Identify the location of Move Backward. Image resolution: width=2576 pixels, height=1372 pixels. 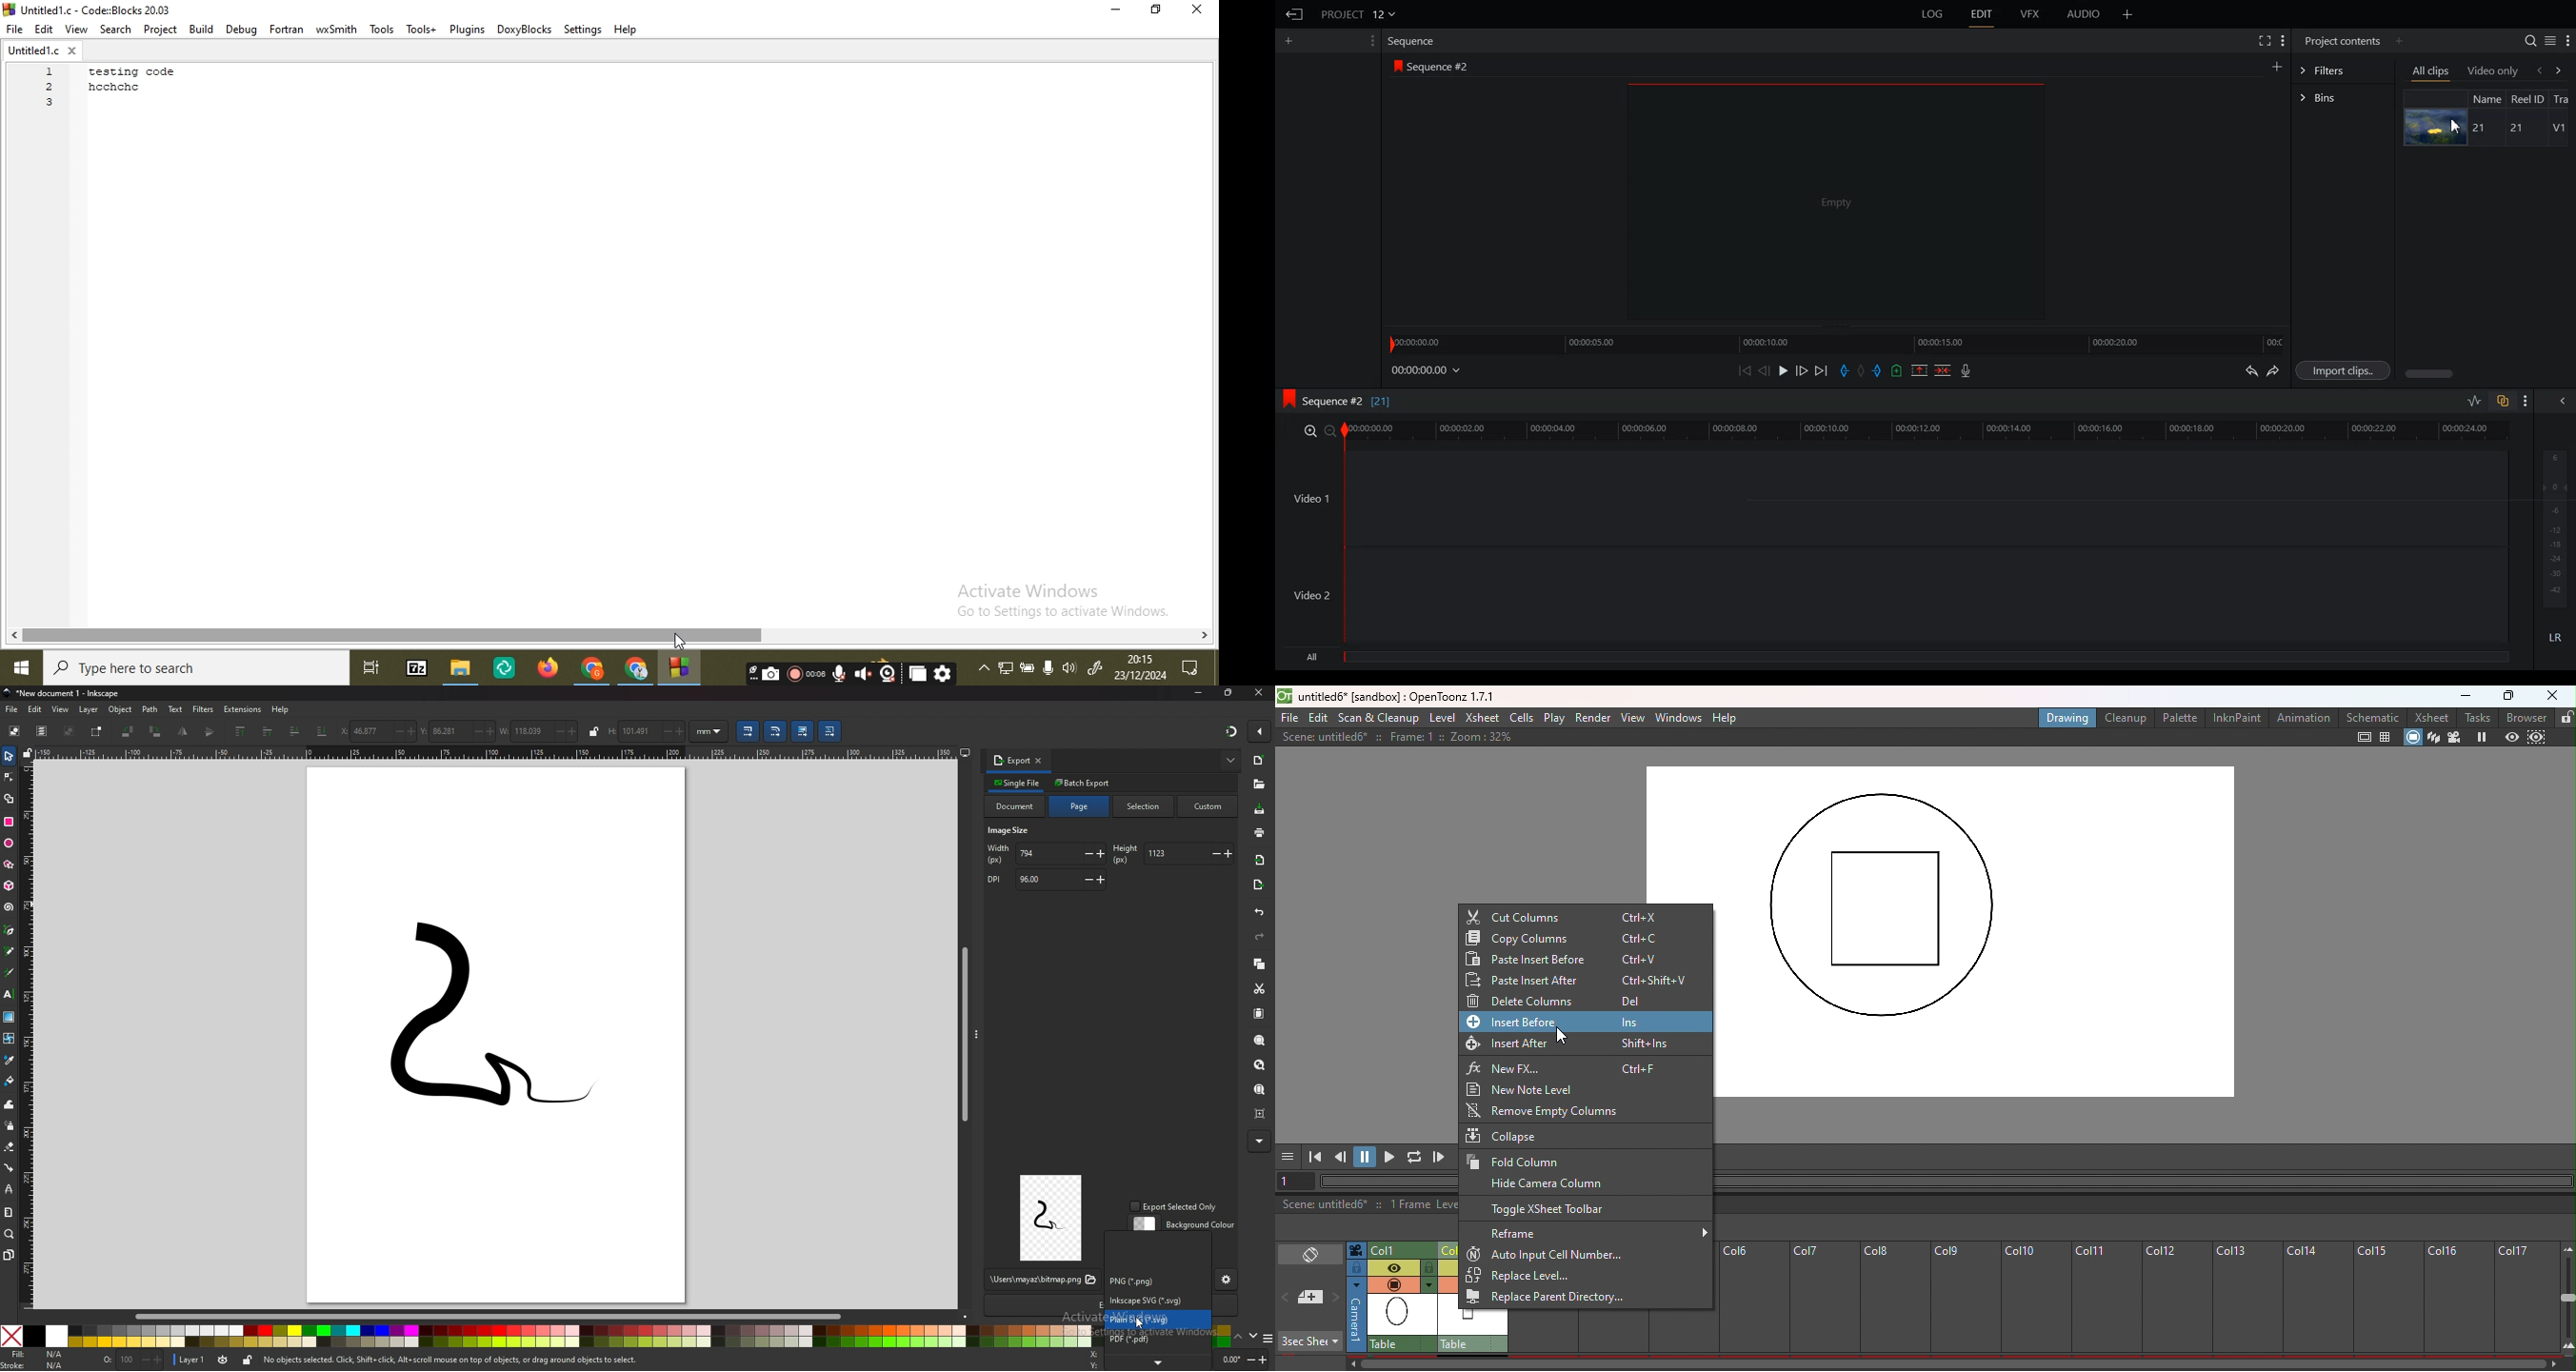
(1744, 371).